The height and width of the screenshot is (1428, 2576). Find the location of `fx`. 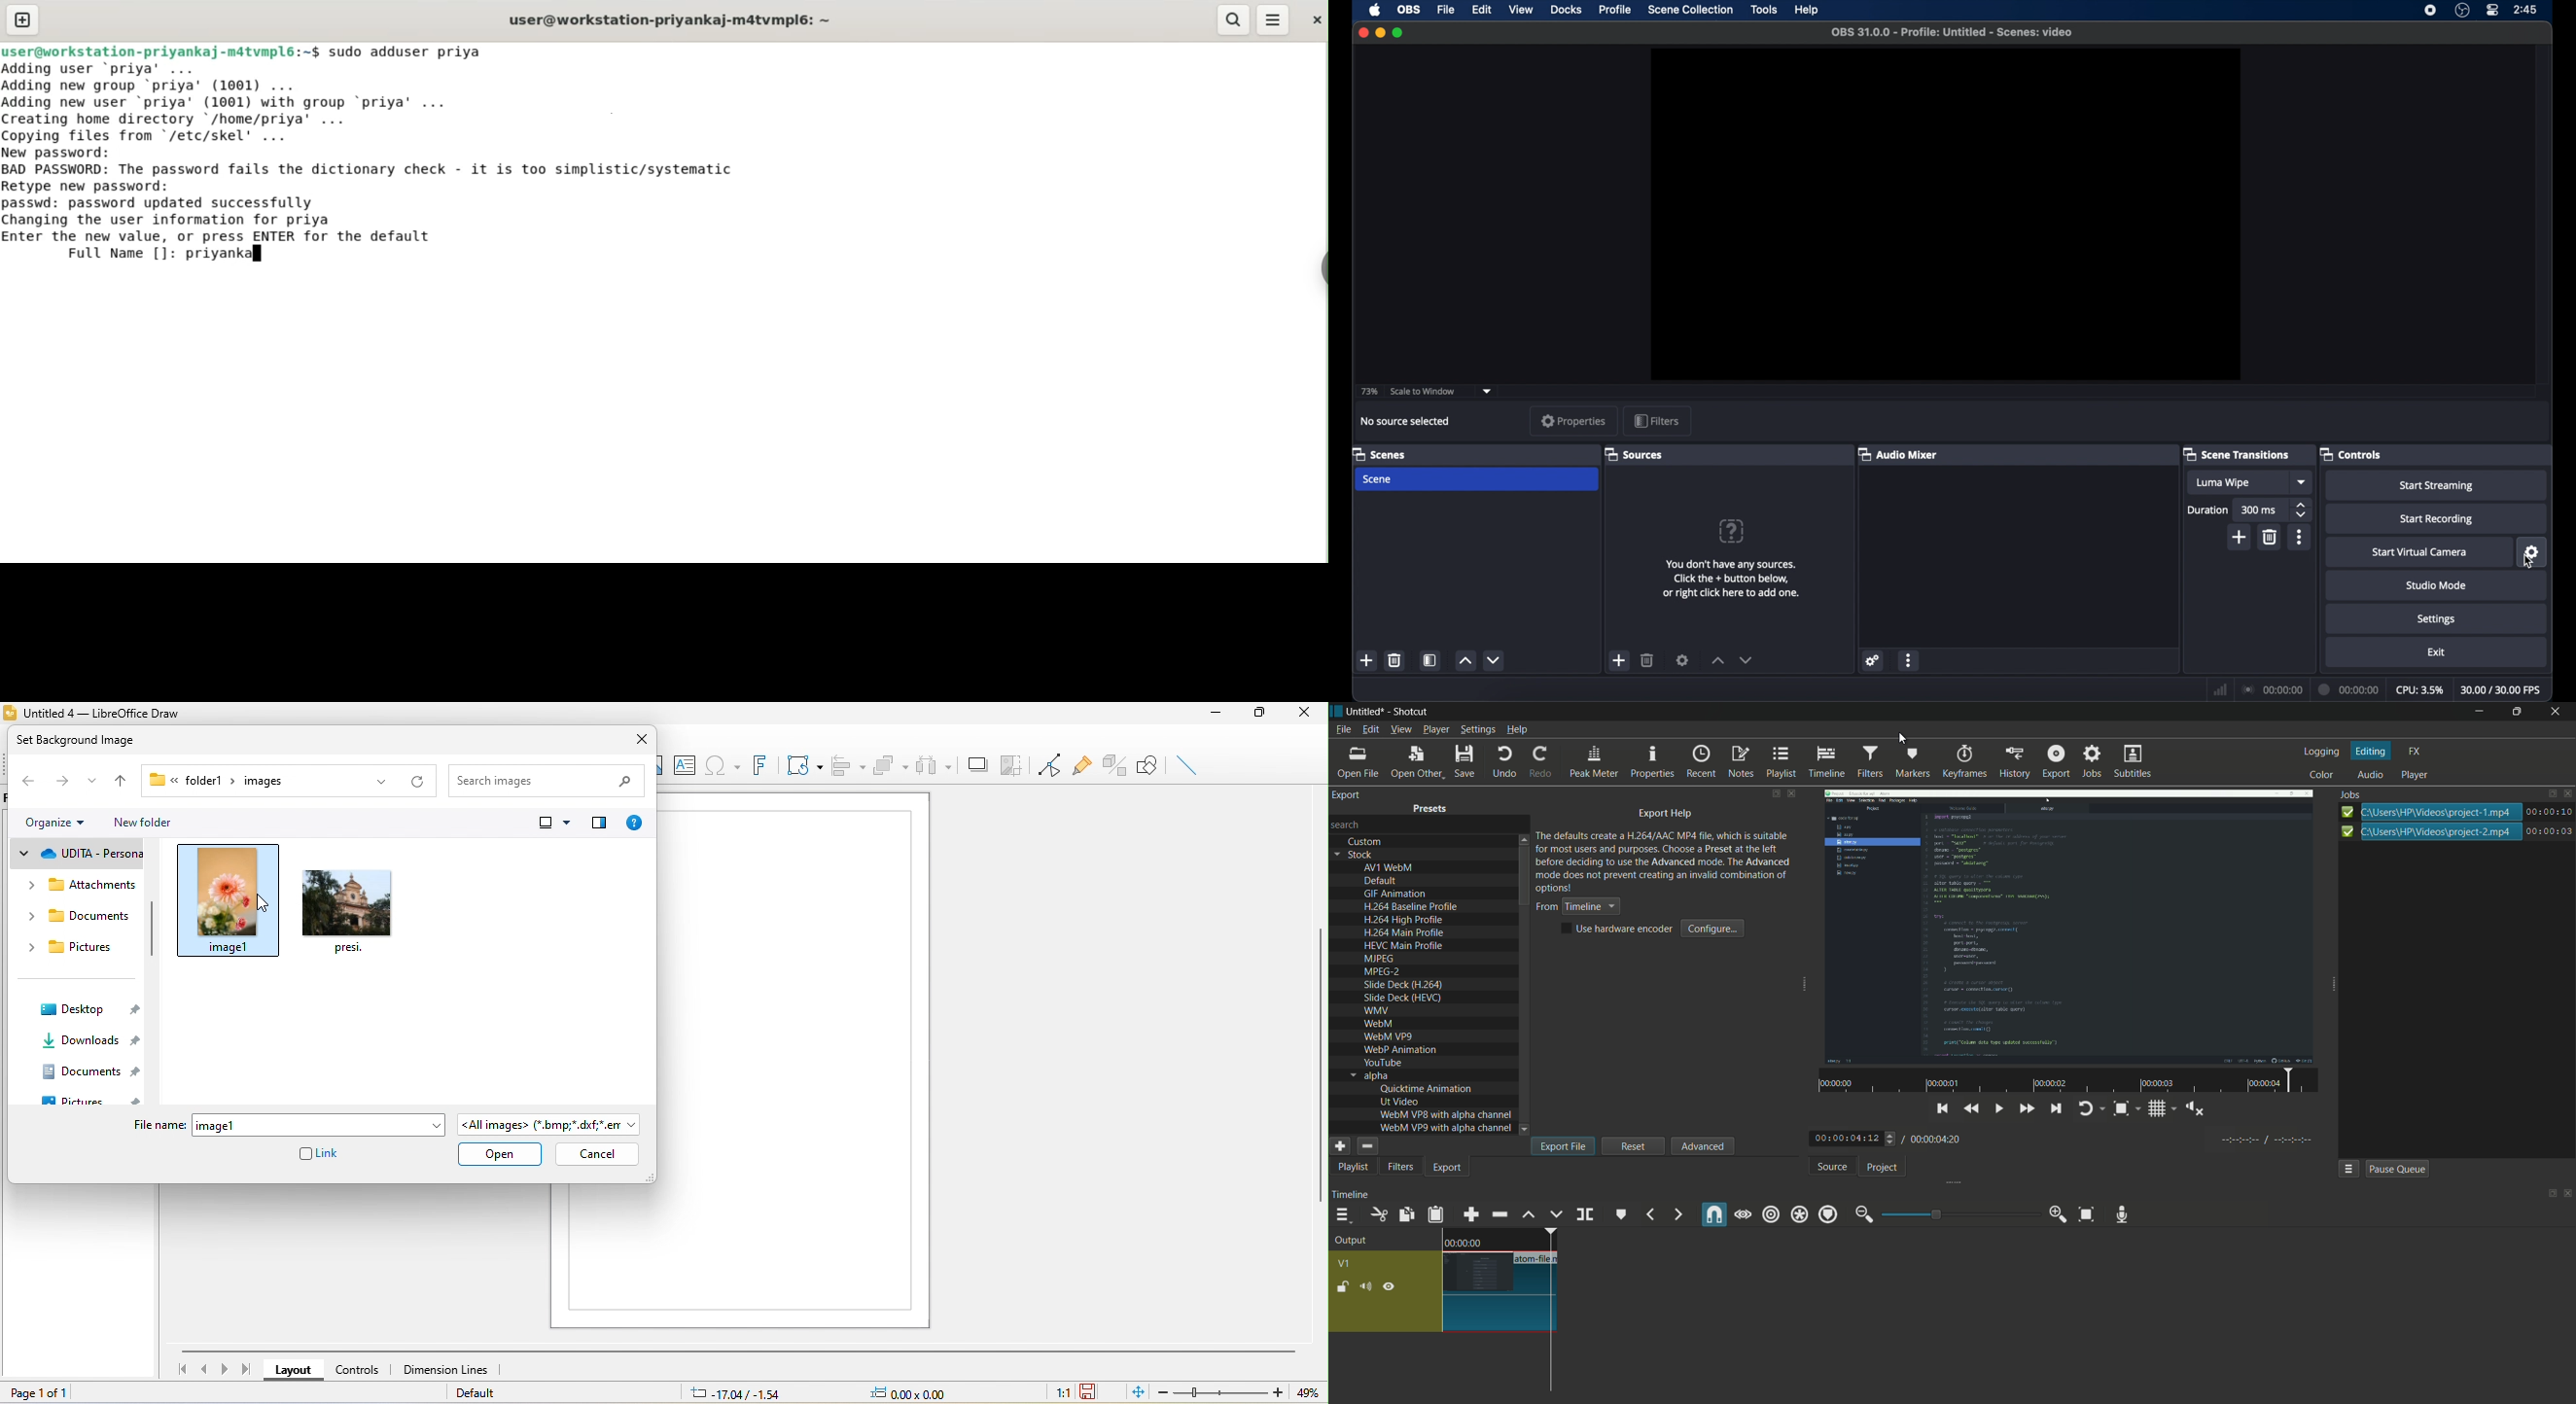

fx is located at coordinates (2415, 750).